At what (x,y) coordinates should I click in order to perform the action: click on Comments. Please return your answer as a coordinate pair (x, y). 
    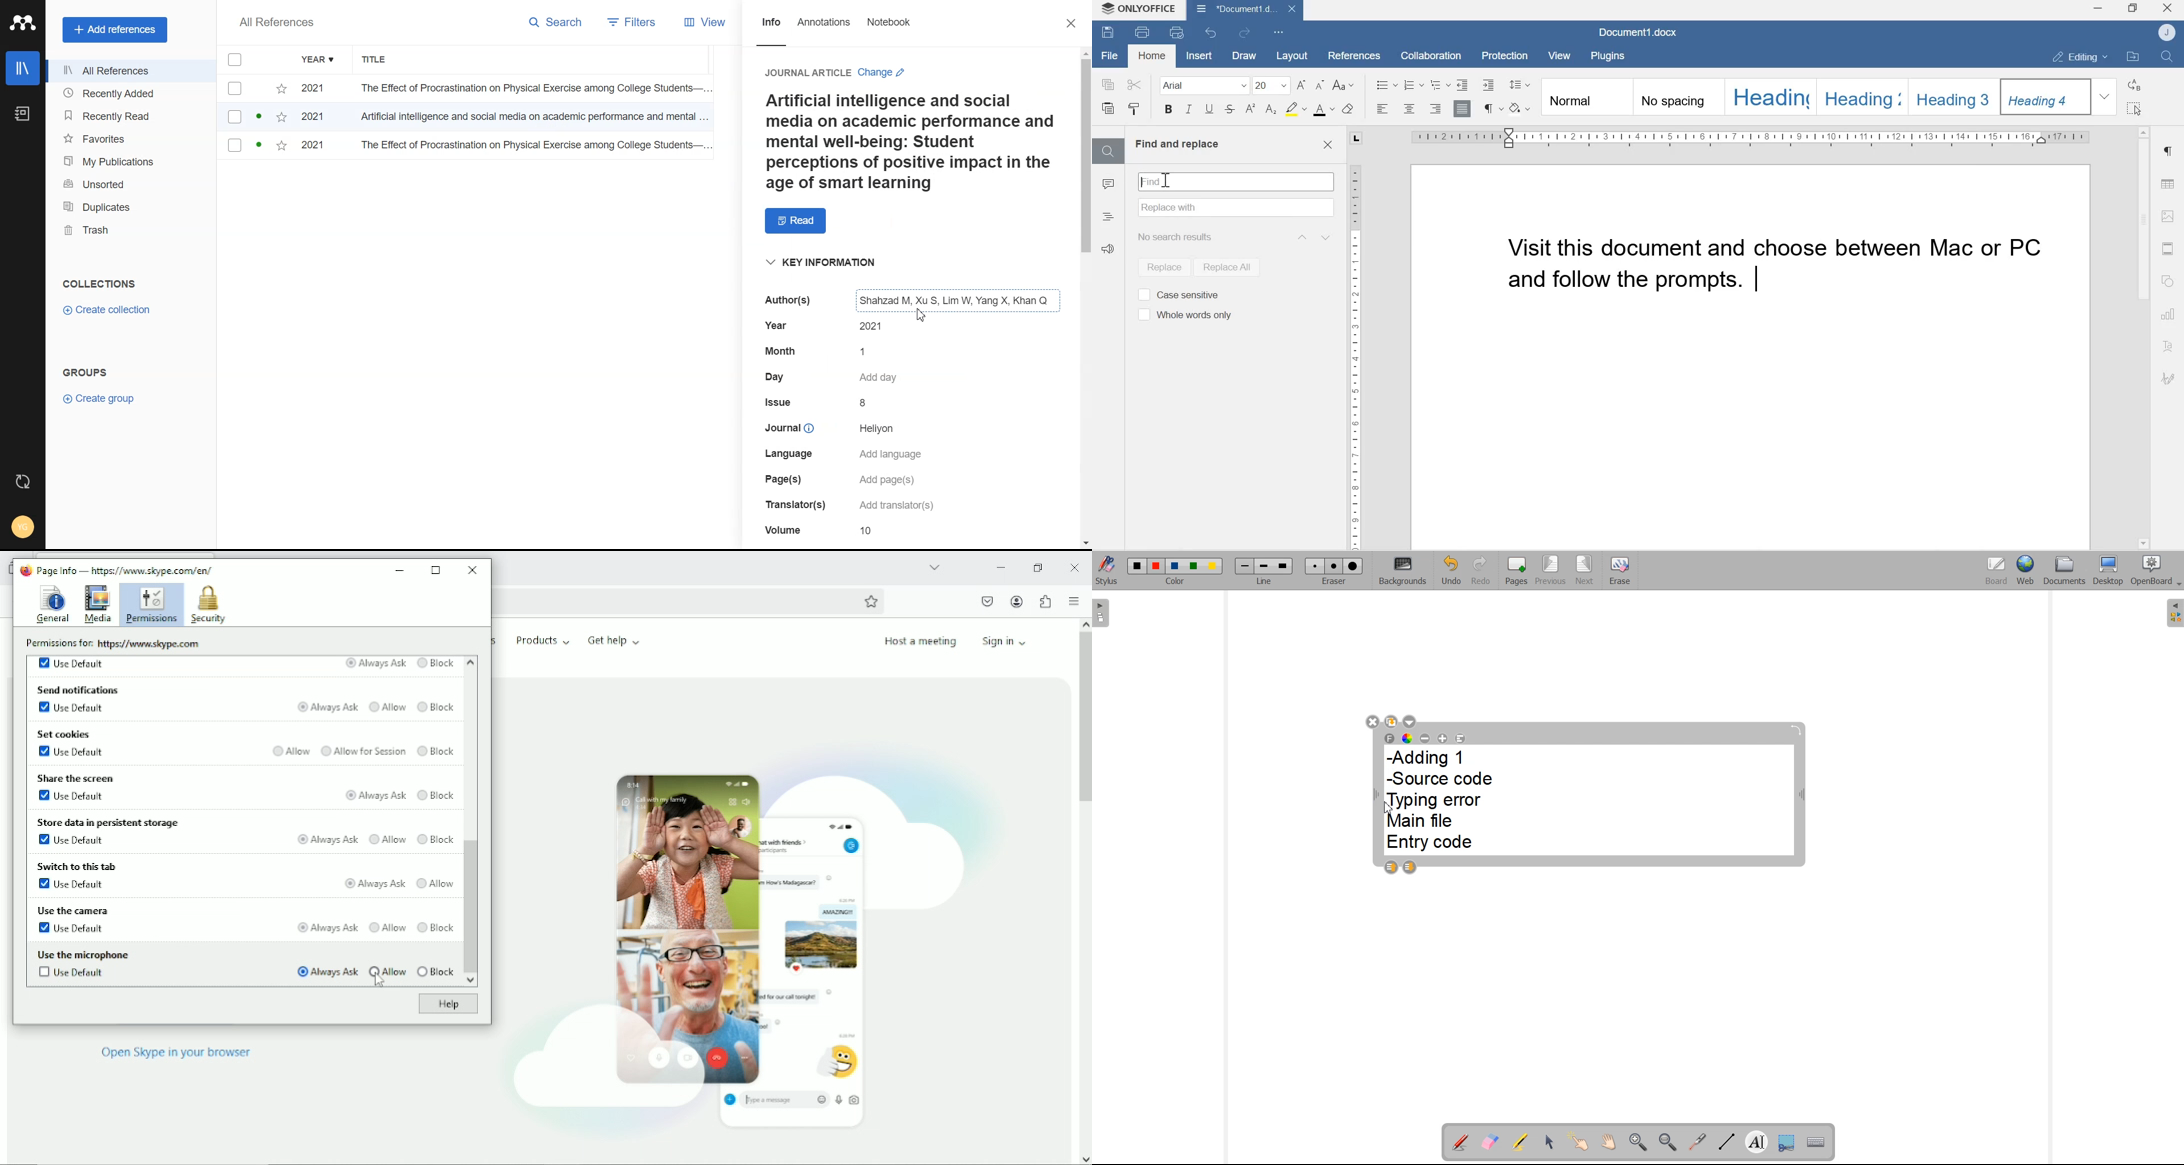
    Looking at the image, I should click on (1108, 187).